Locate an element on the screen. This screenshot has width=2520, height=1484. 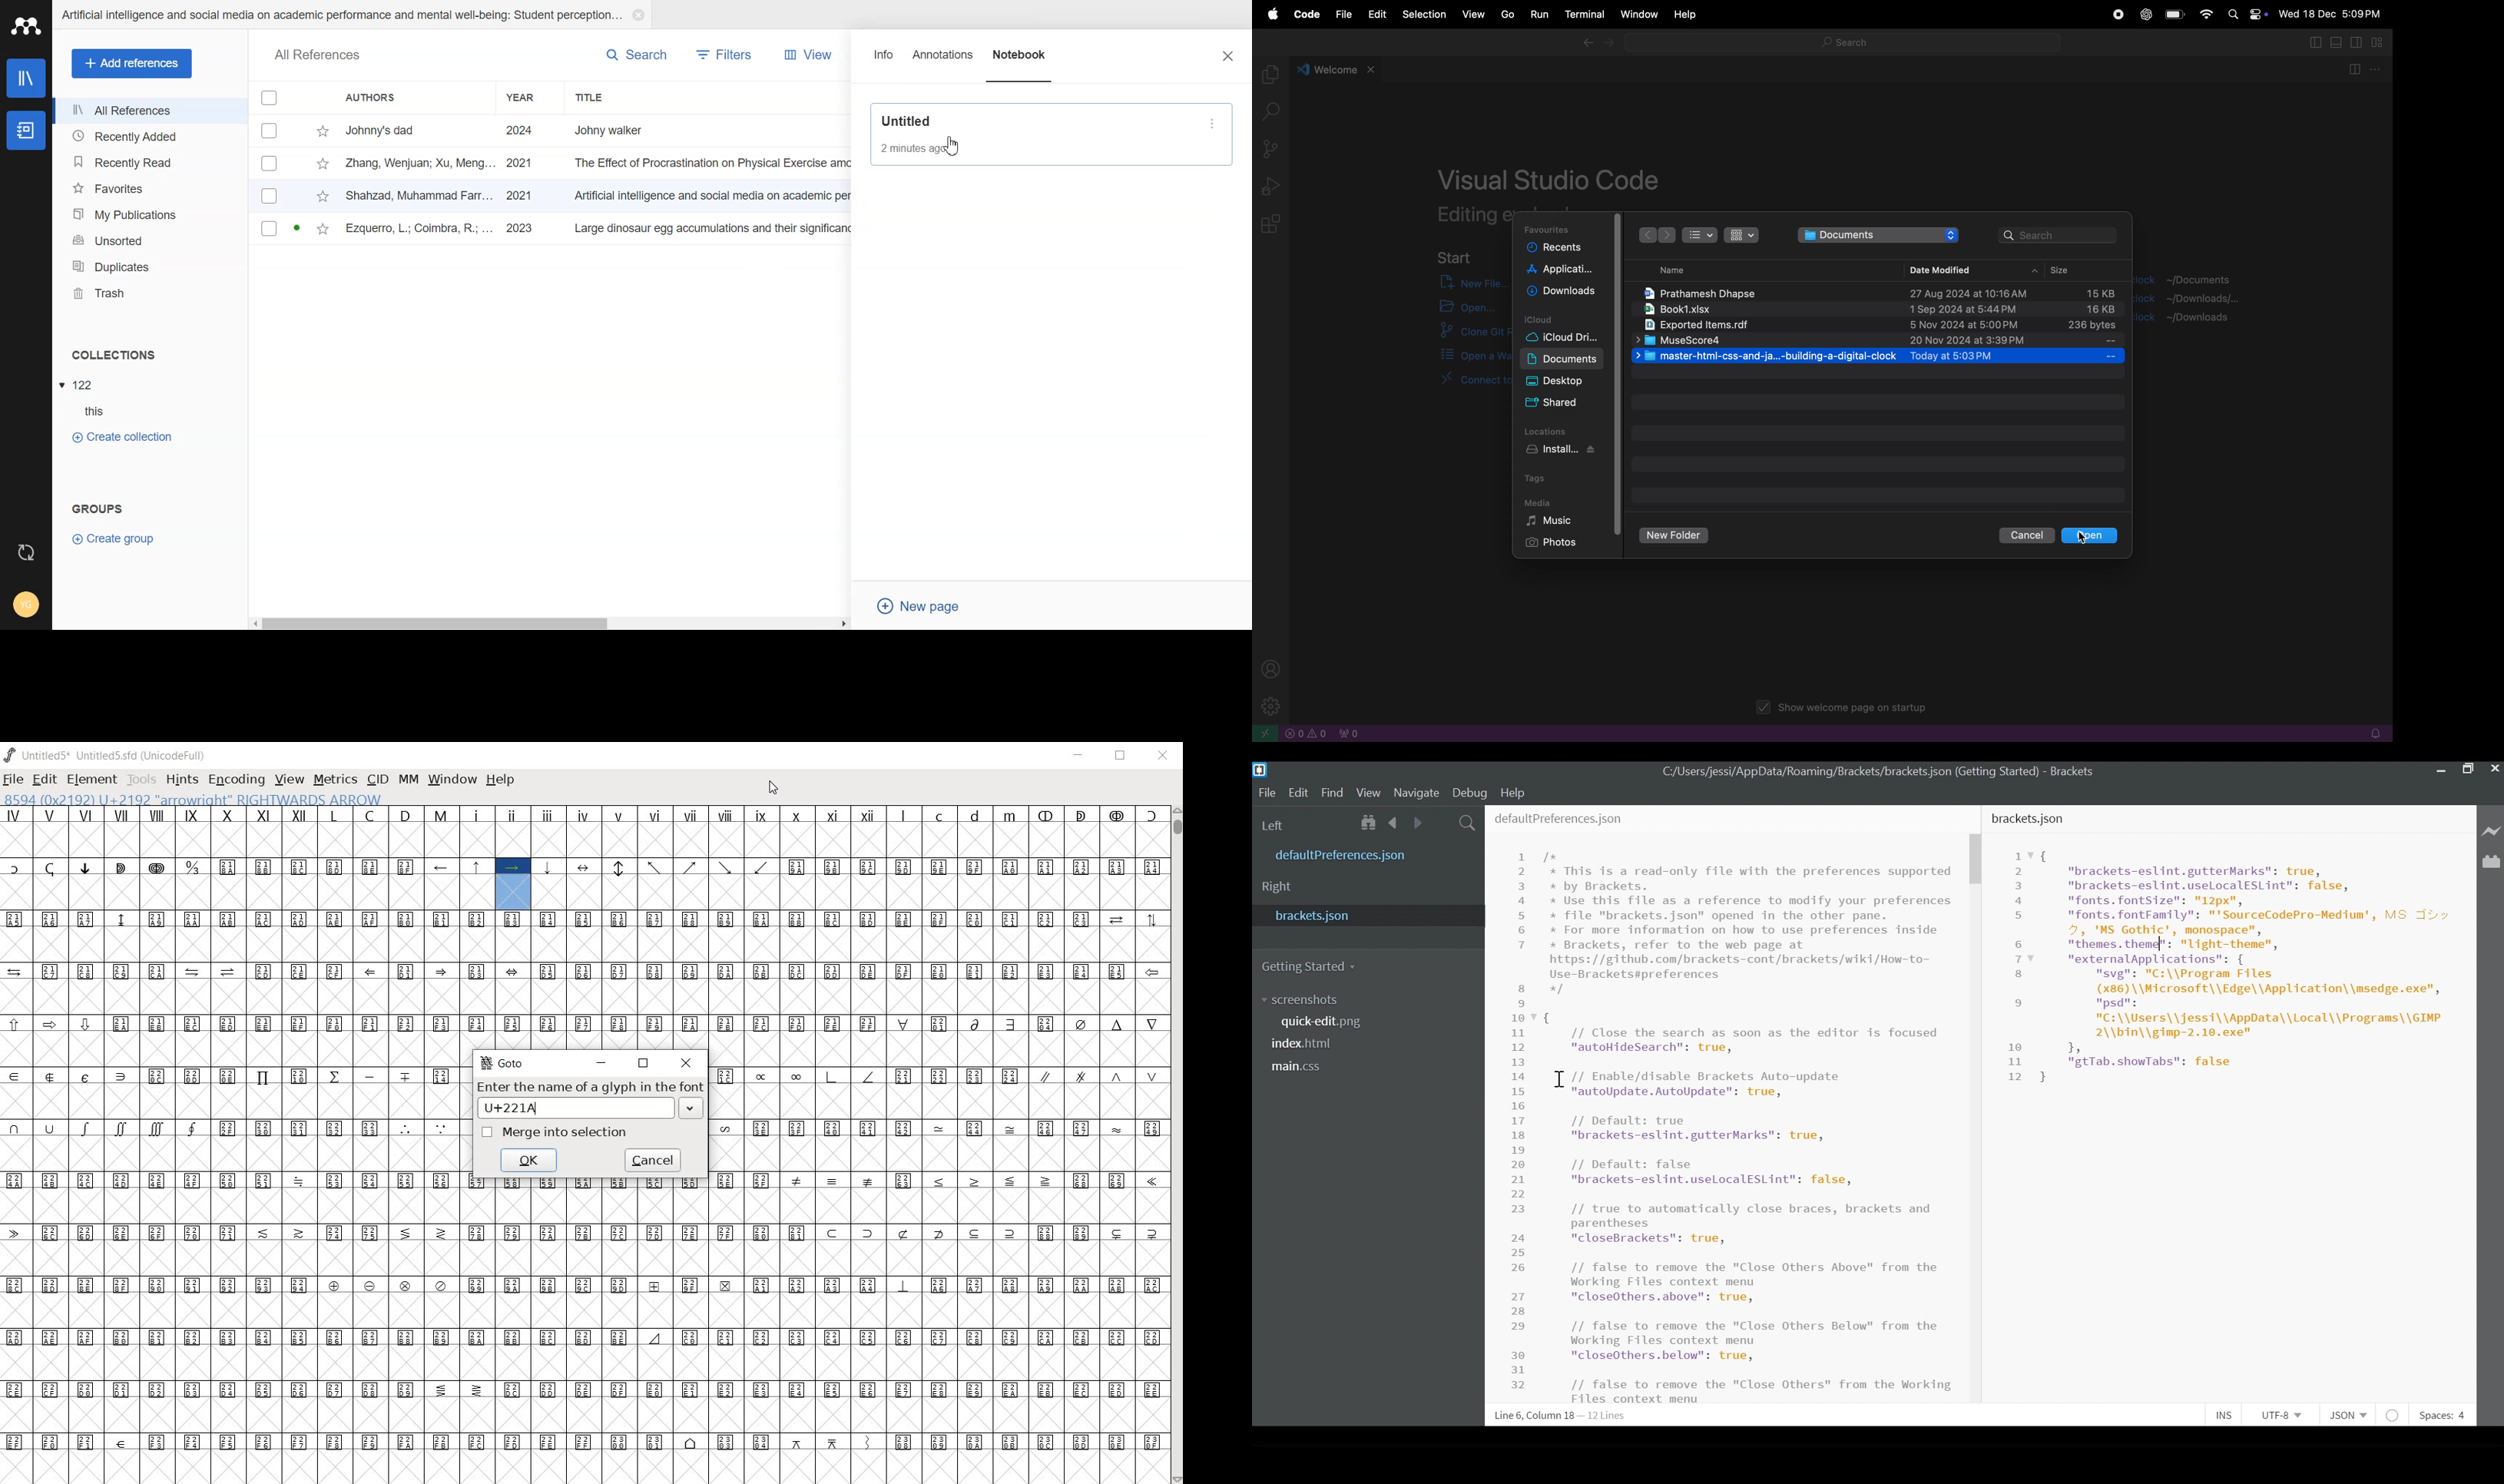
name is located at coordinates (1665, 270).